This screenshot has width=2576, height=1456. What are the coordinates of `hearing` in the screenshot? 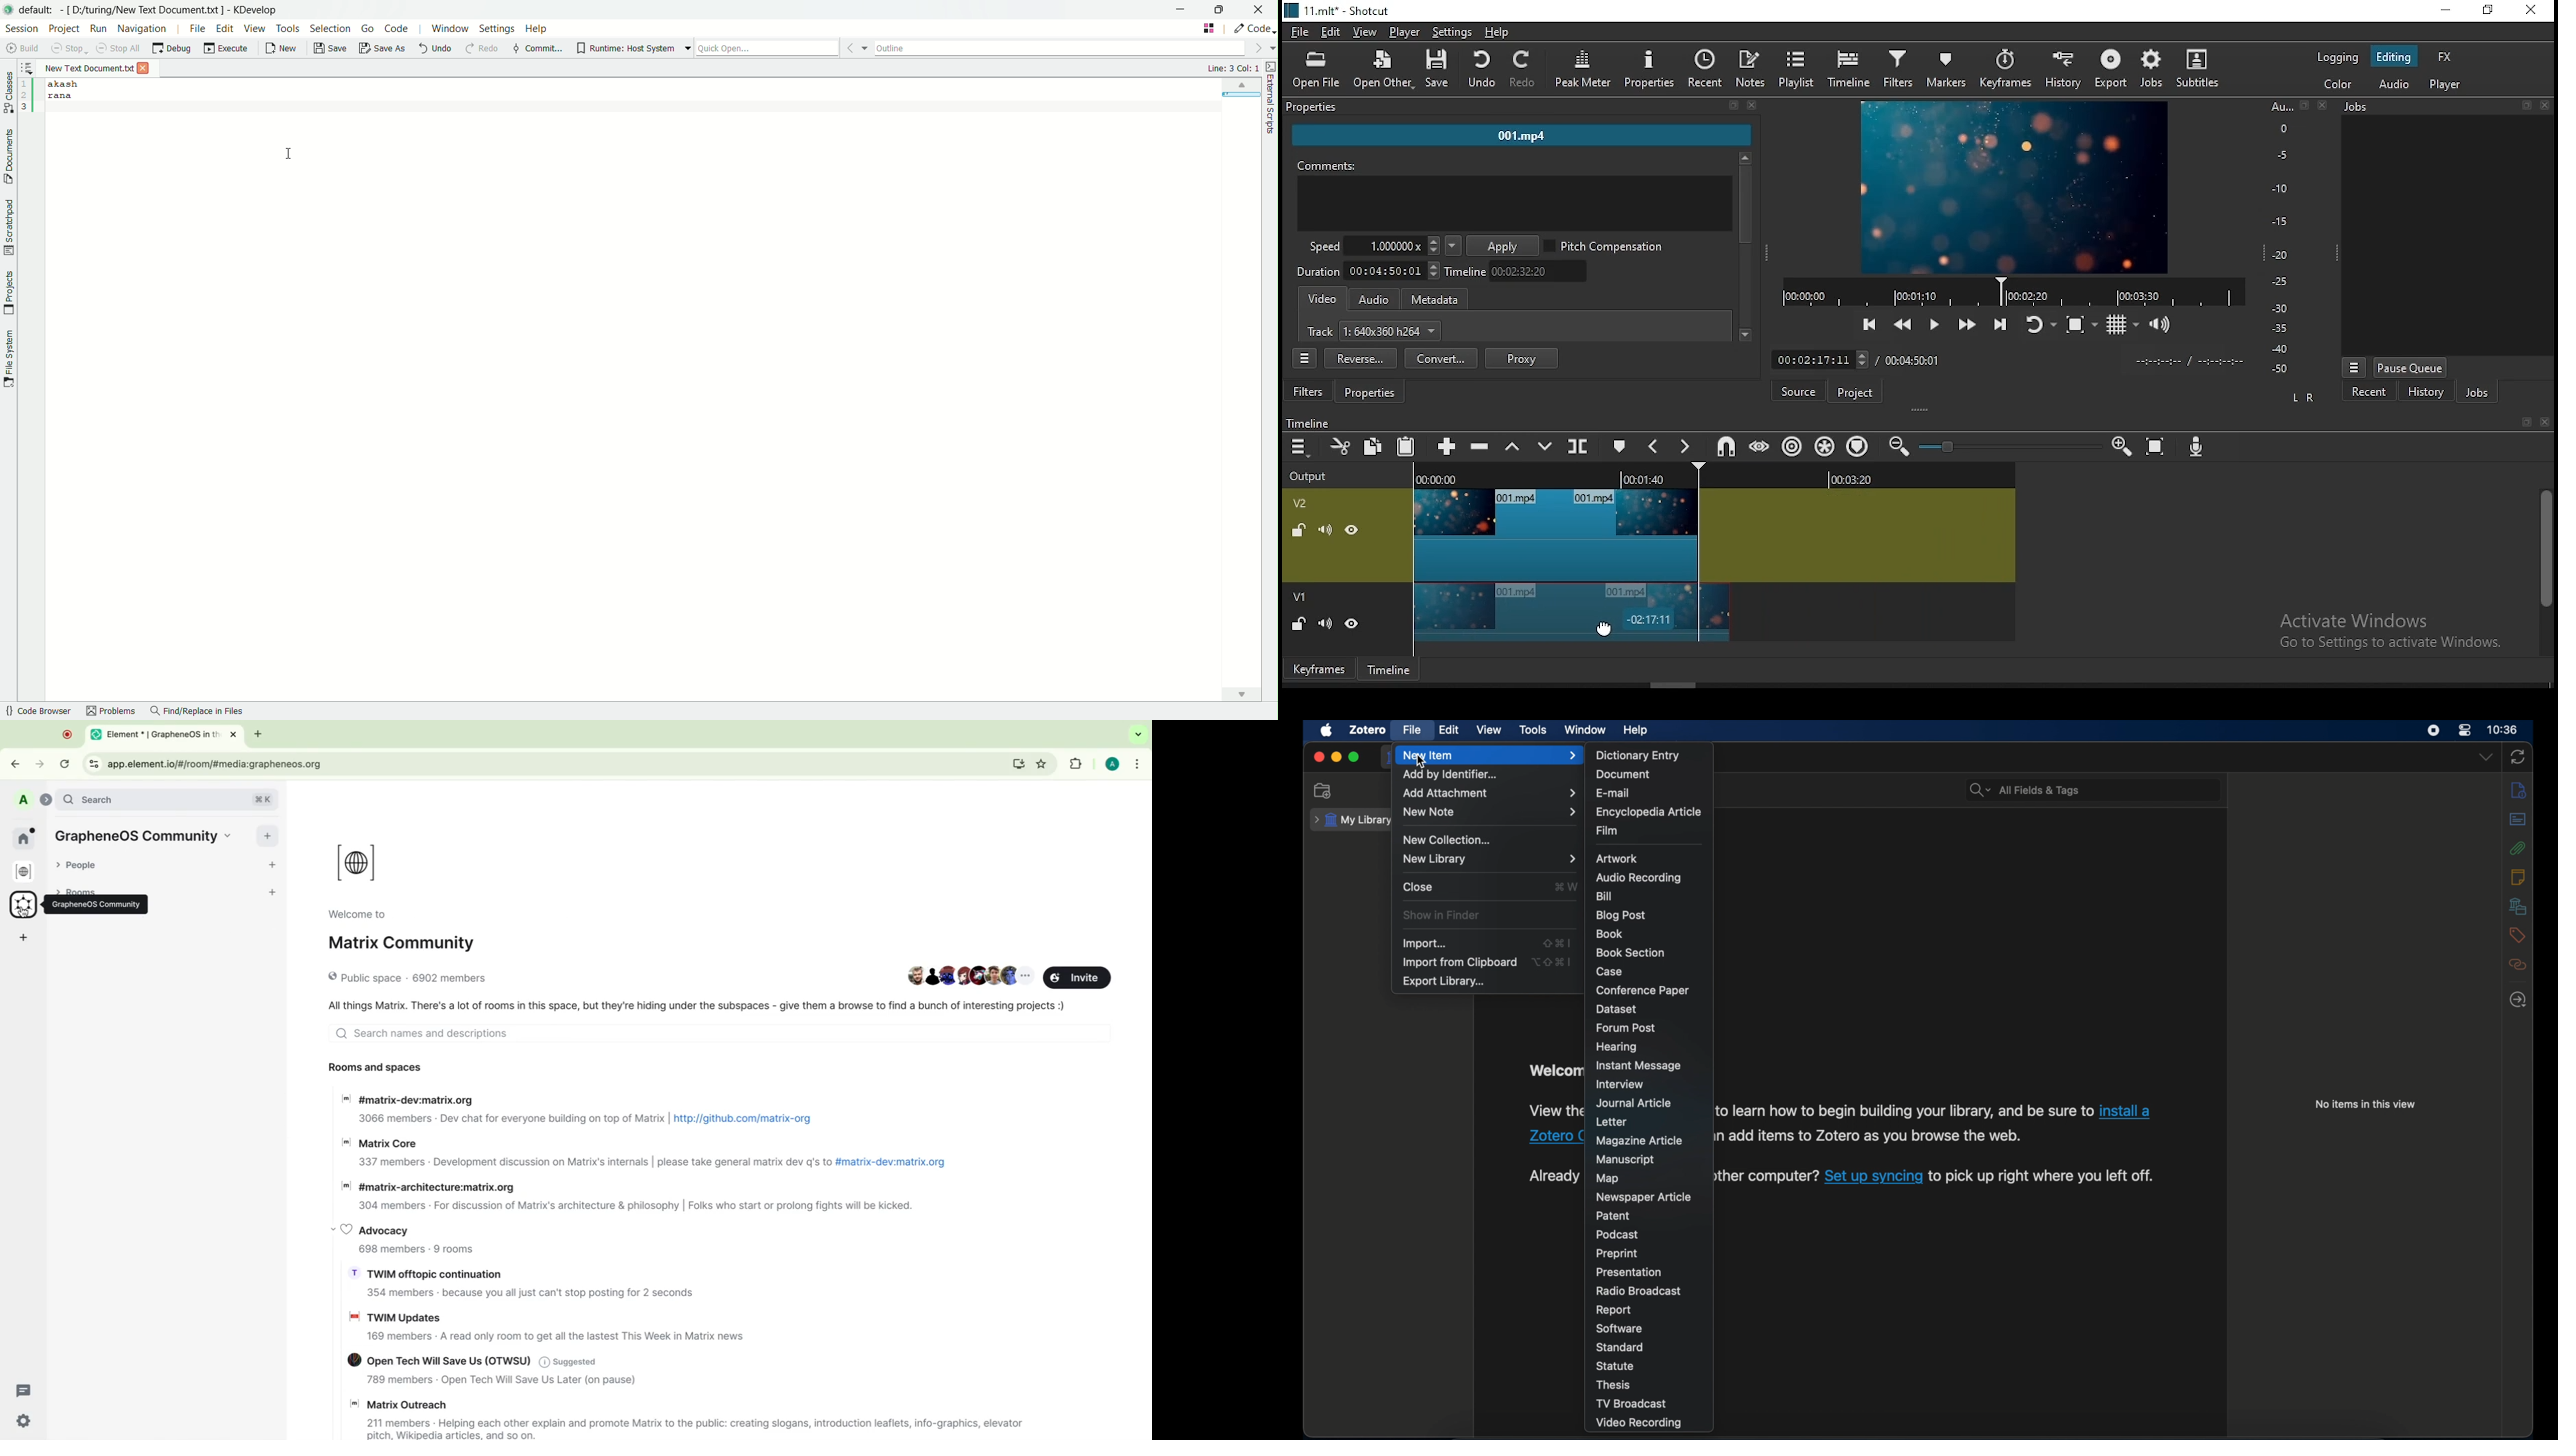 It's located at (1618, 1048).